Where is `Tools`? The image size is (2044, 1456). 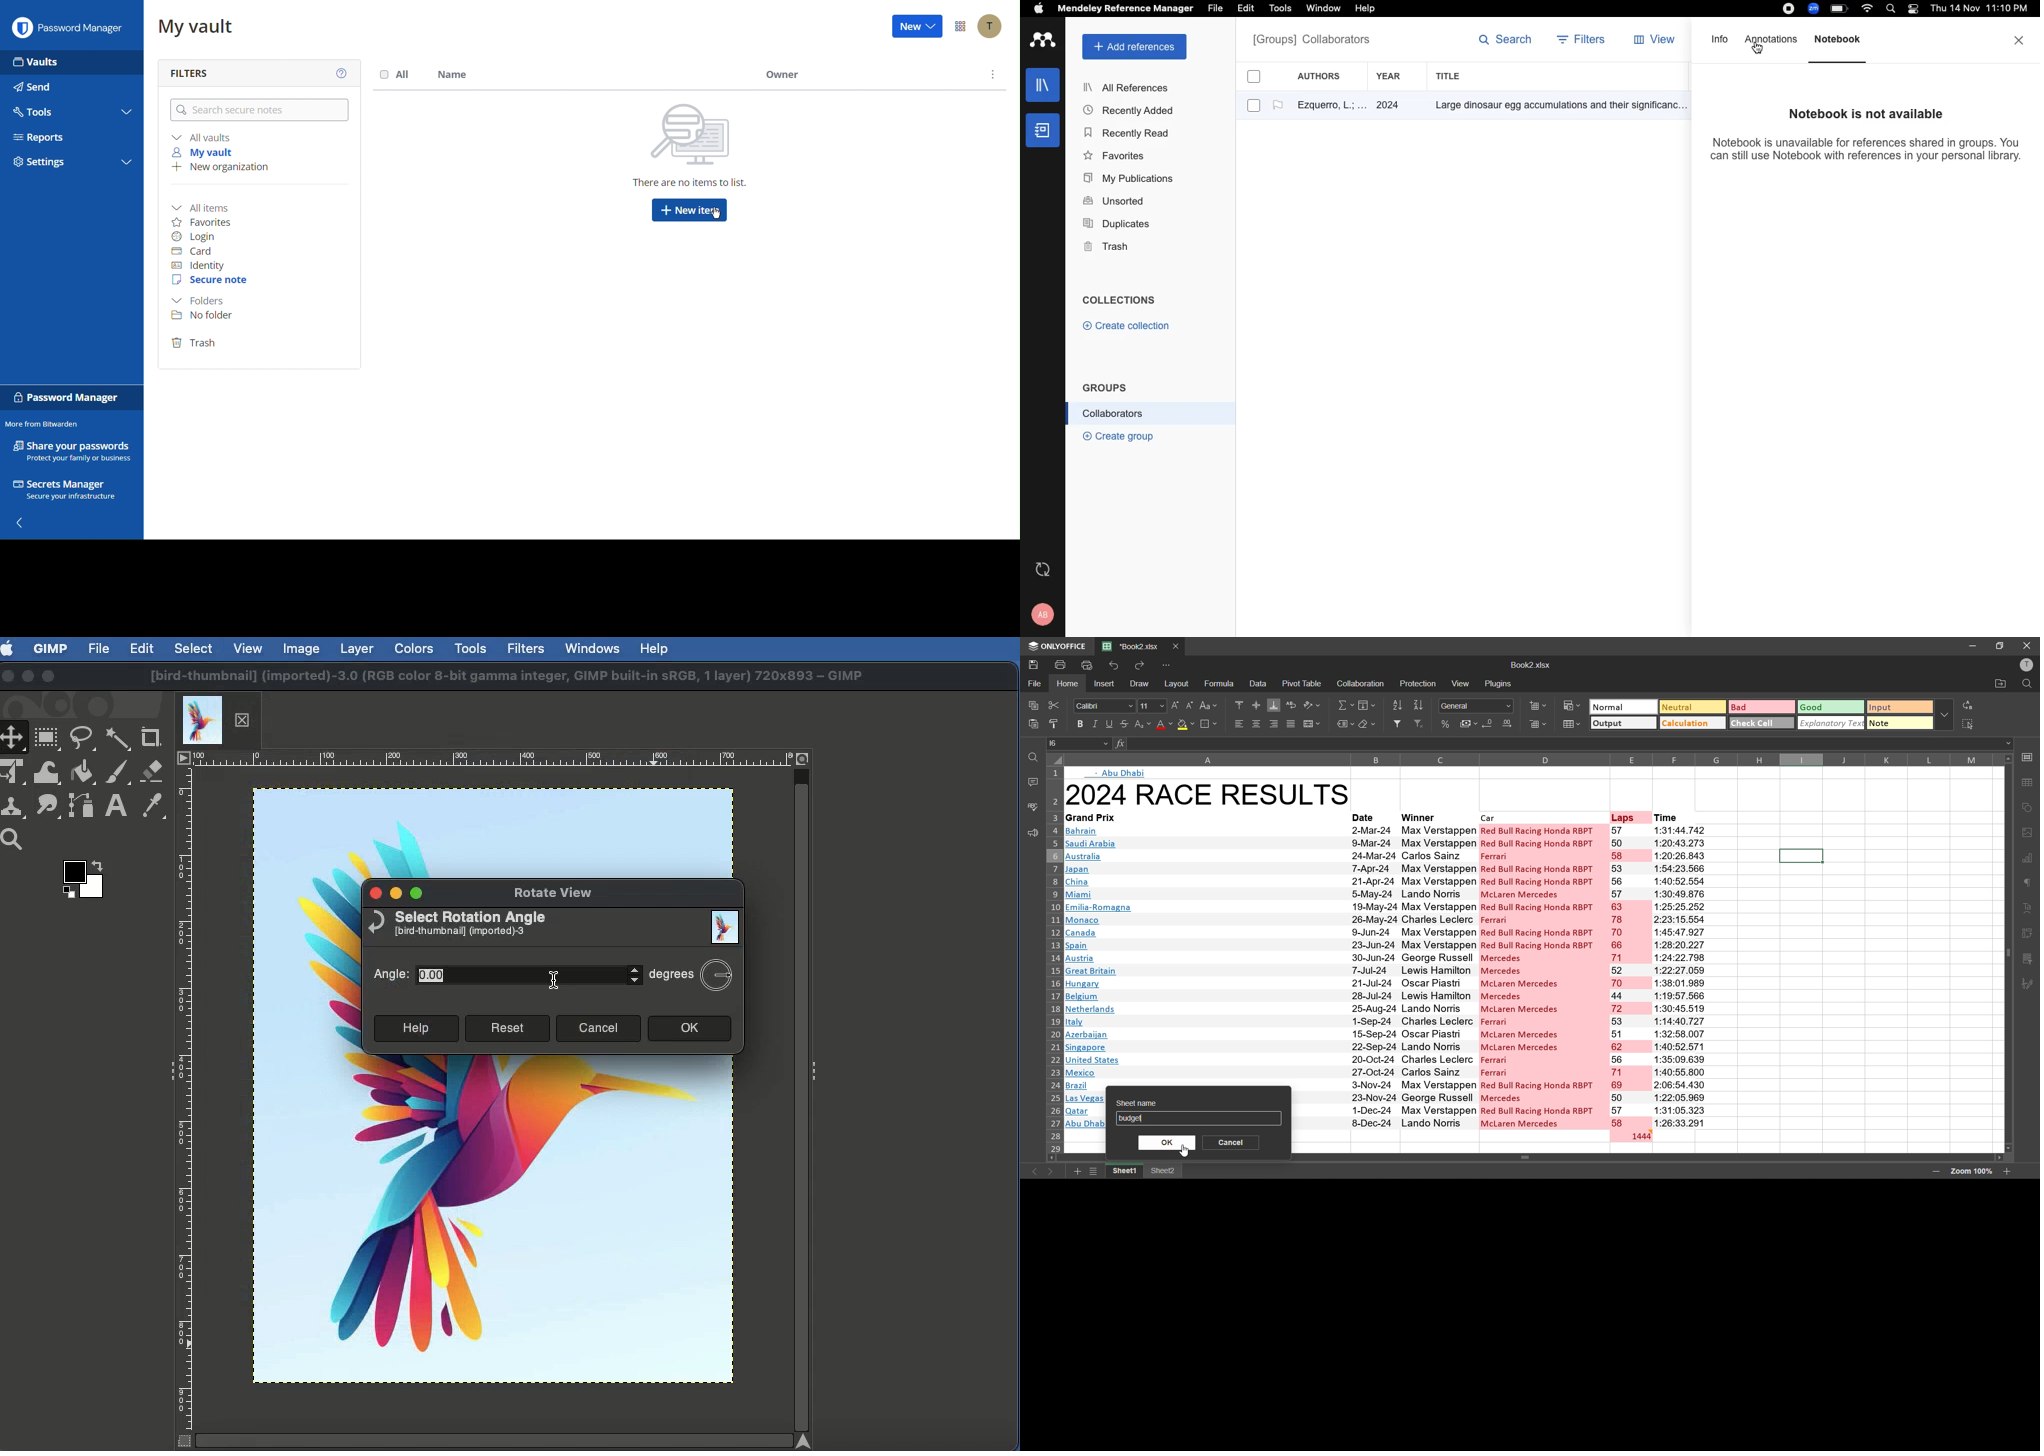
Tools is located at coordinates (37, 111).